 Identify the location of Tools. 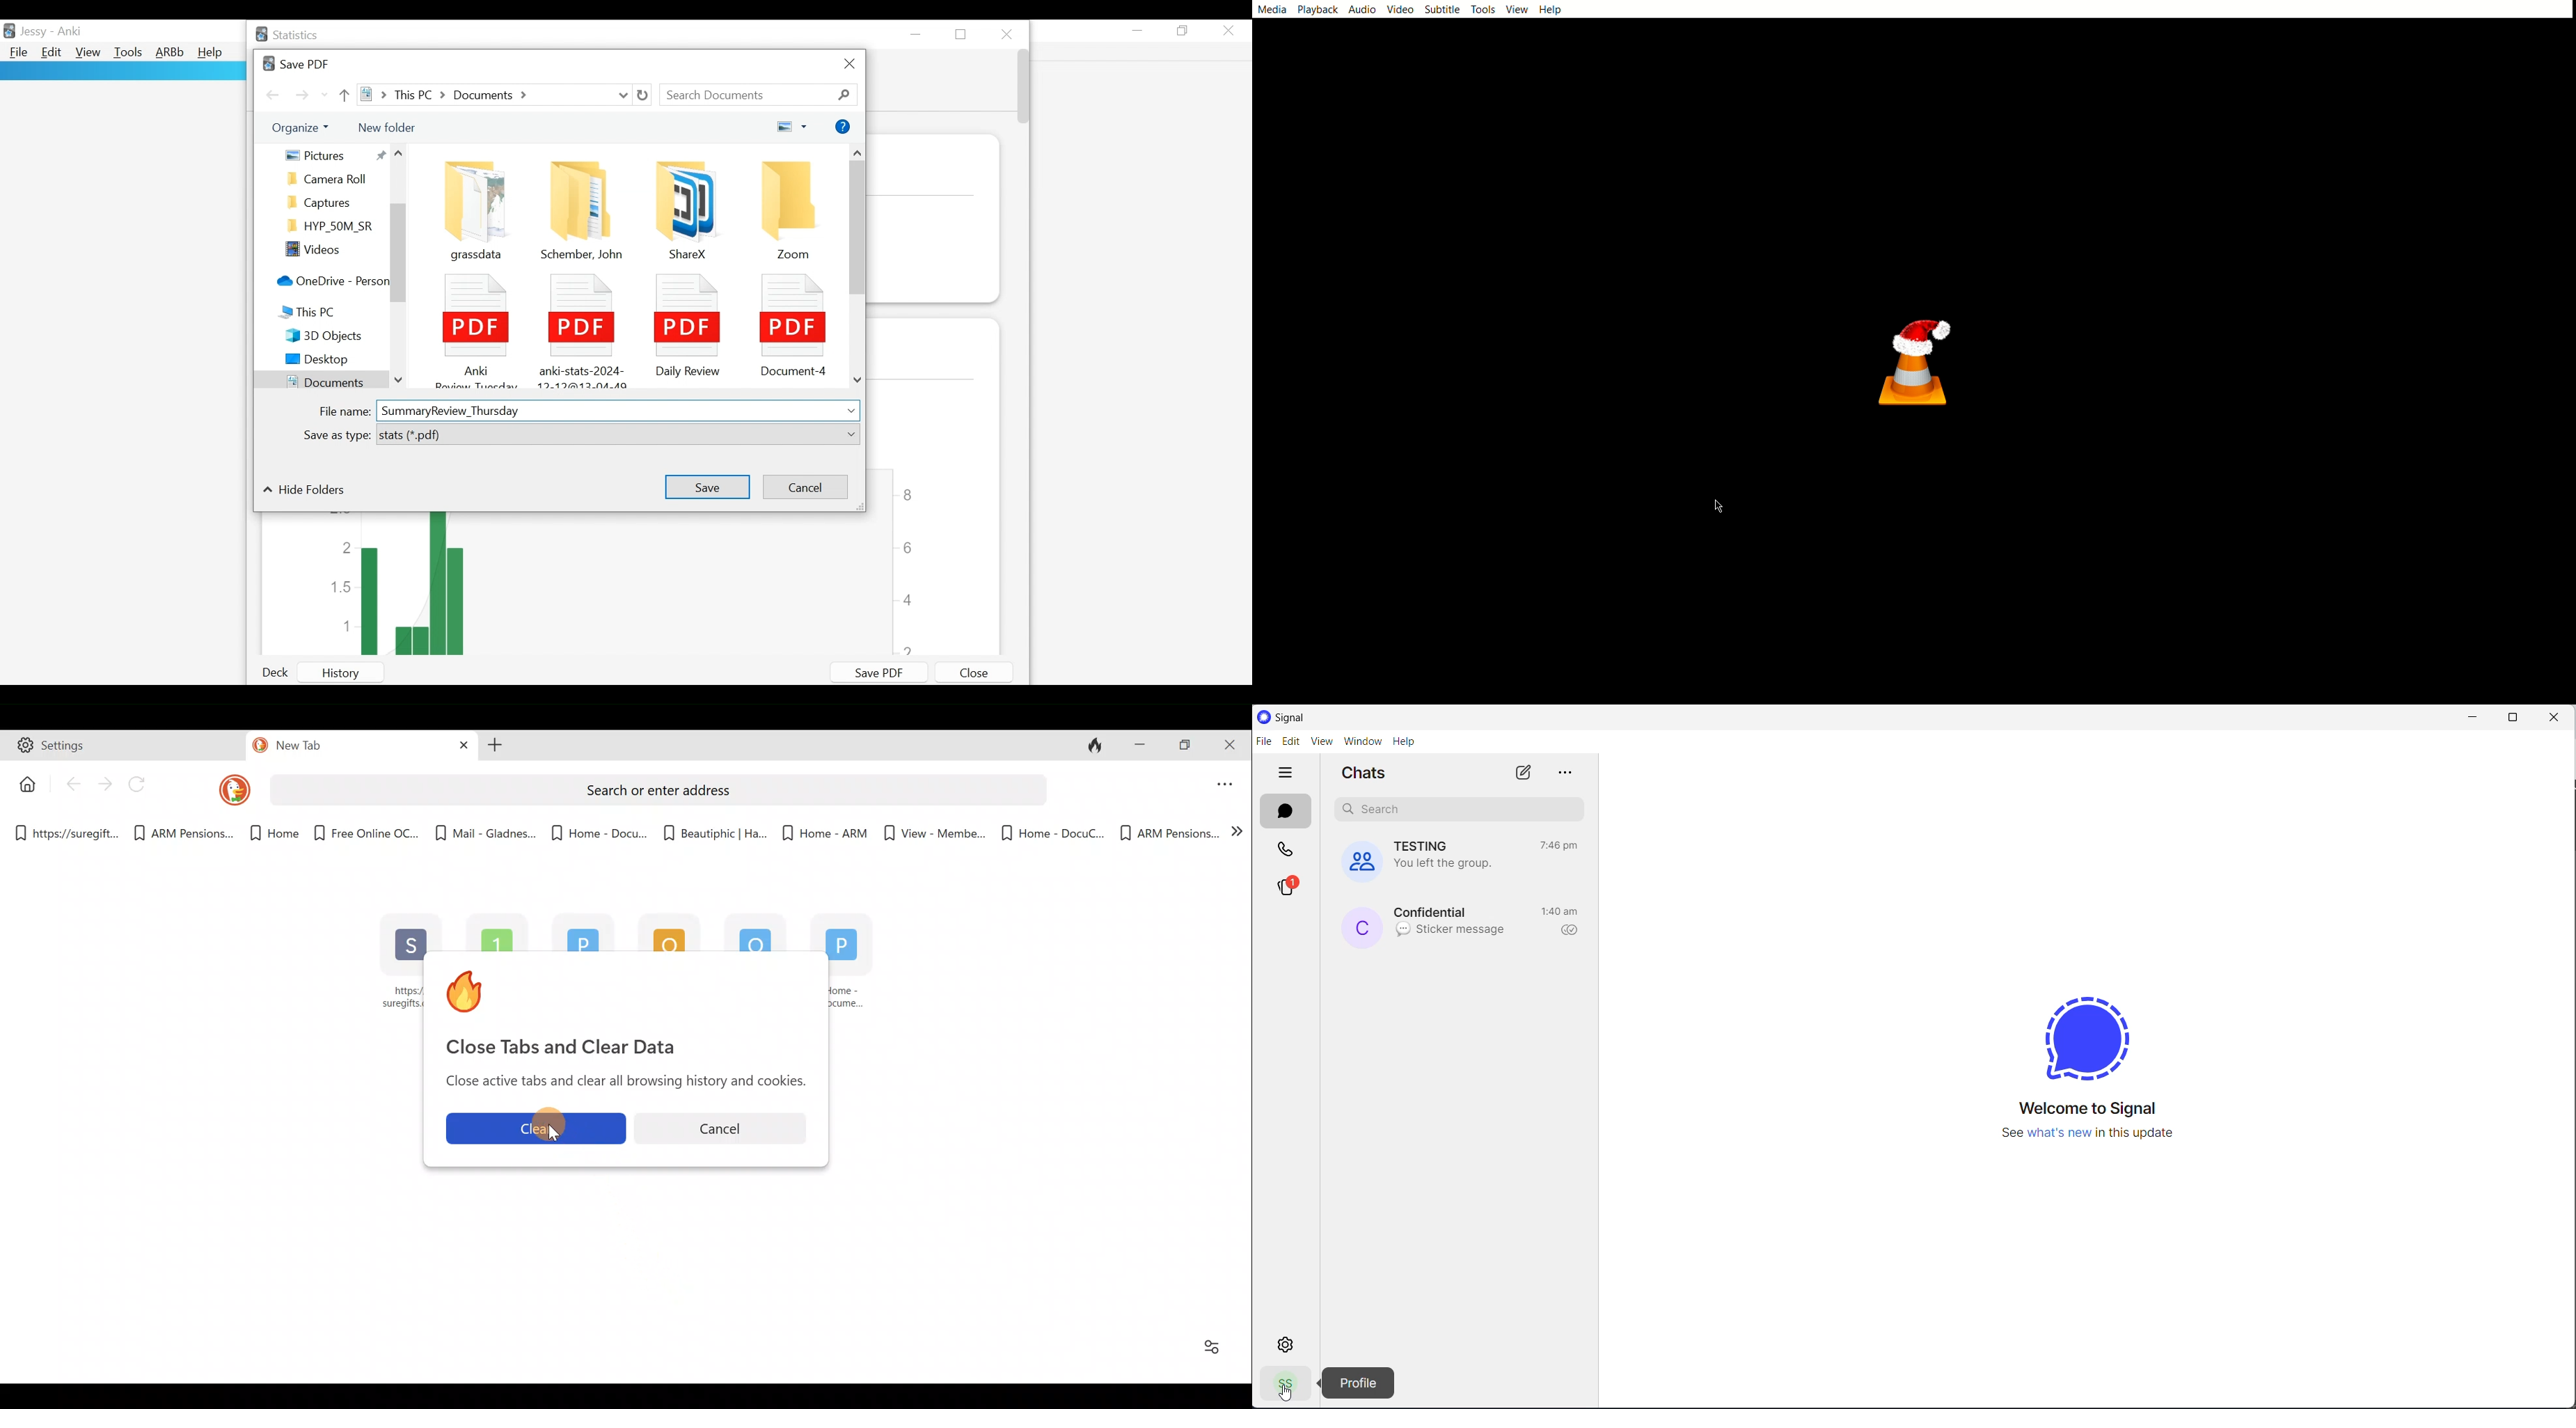
(128, 53).